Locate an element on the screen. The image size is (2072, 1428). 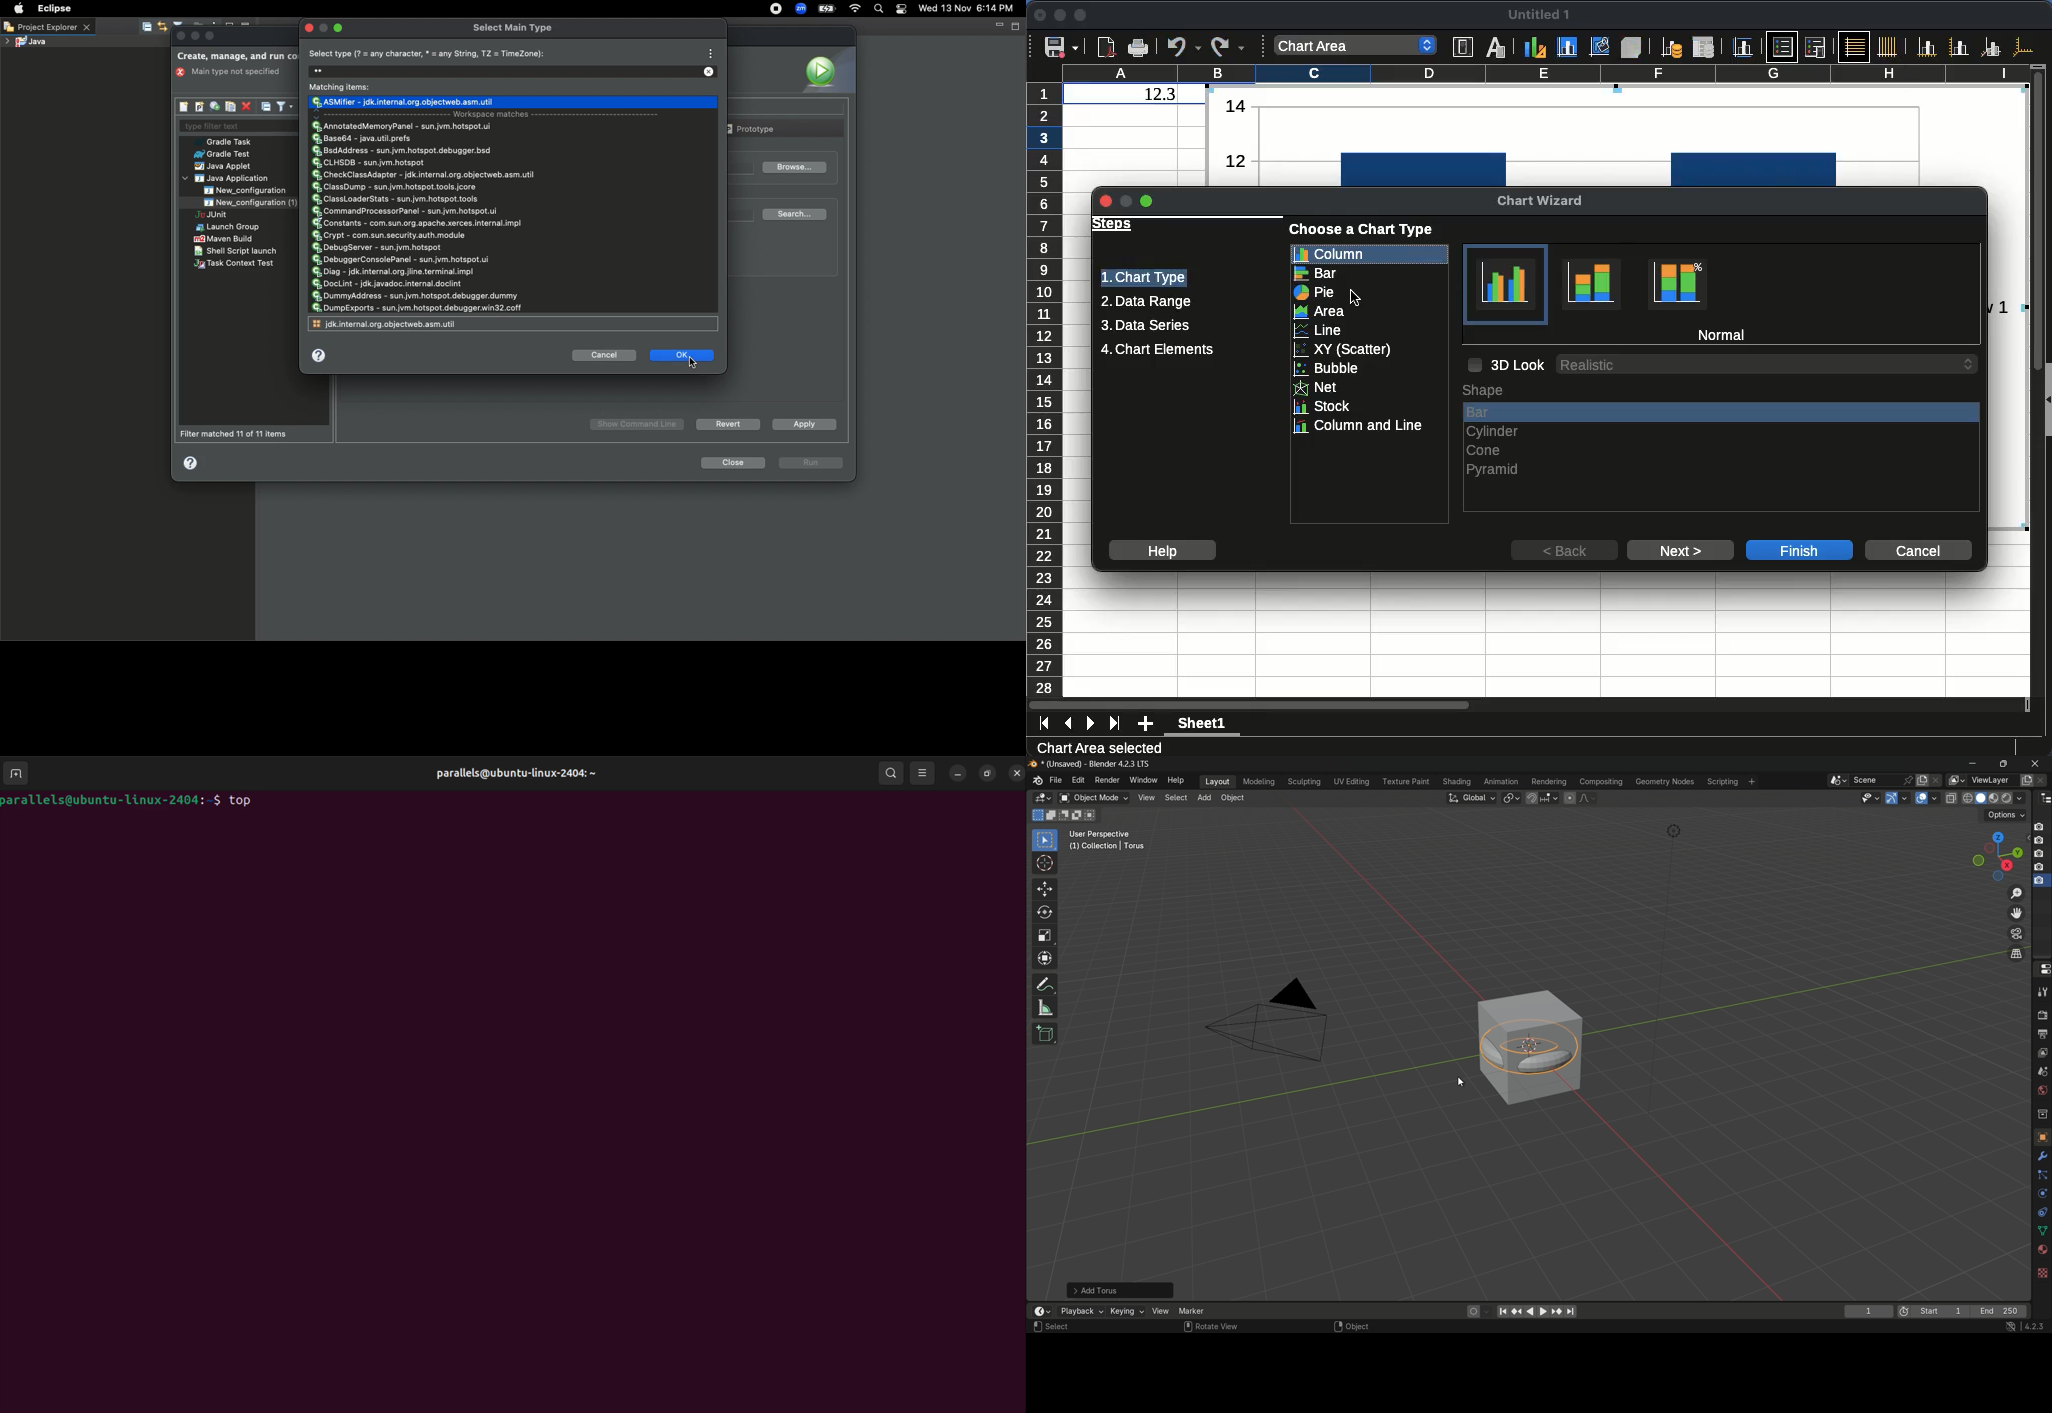
Sheet1 is located at coordinates (1202, 725).